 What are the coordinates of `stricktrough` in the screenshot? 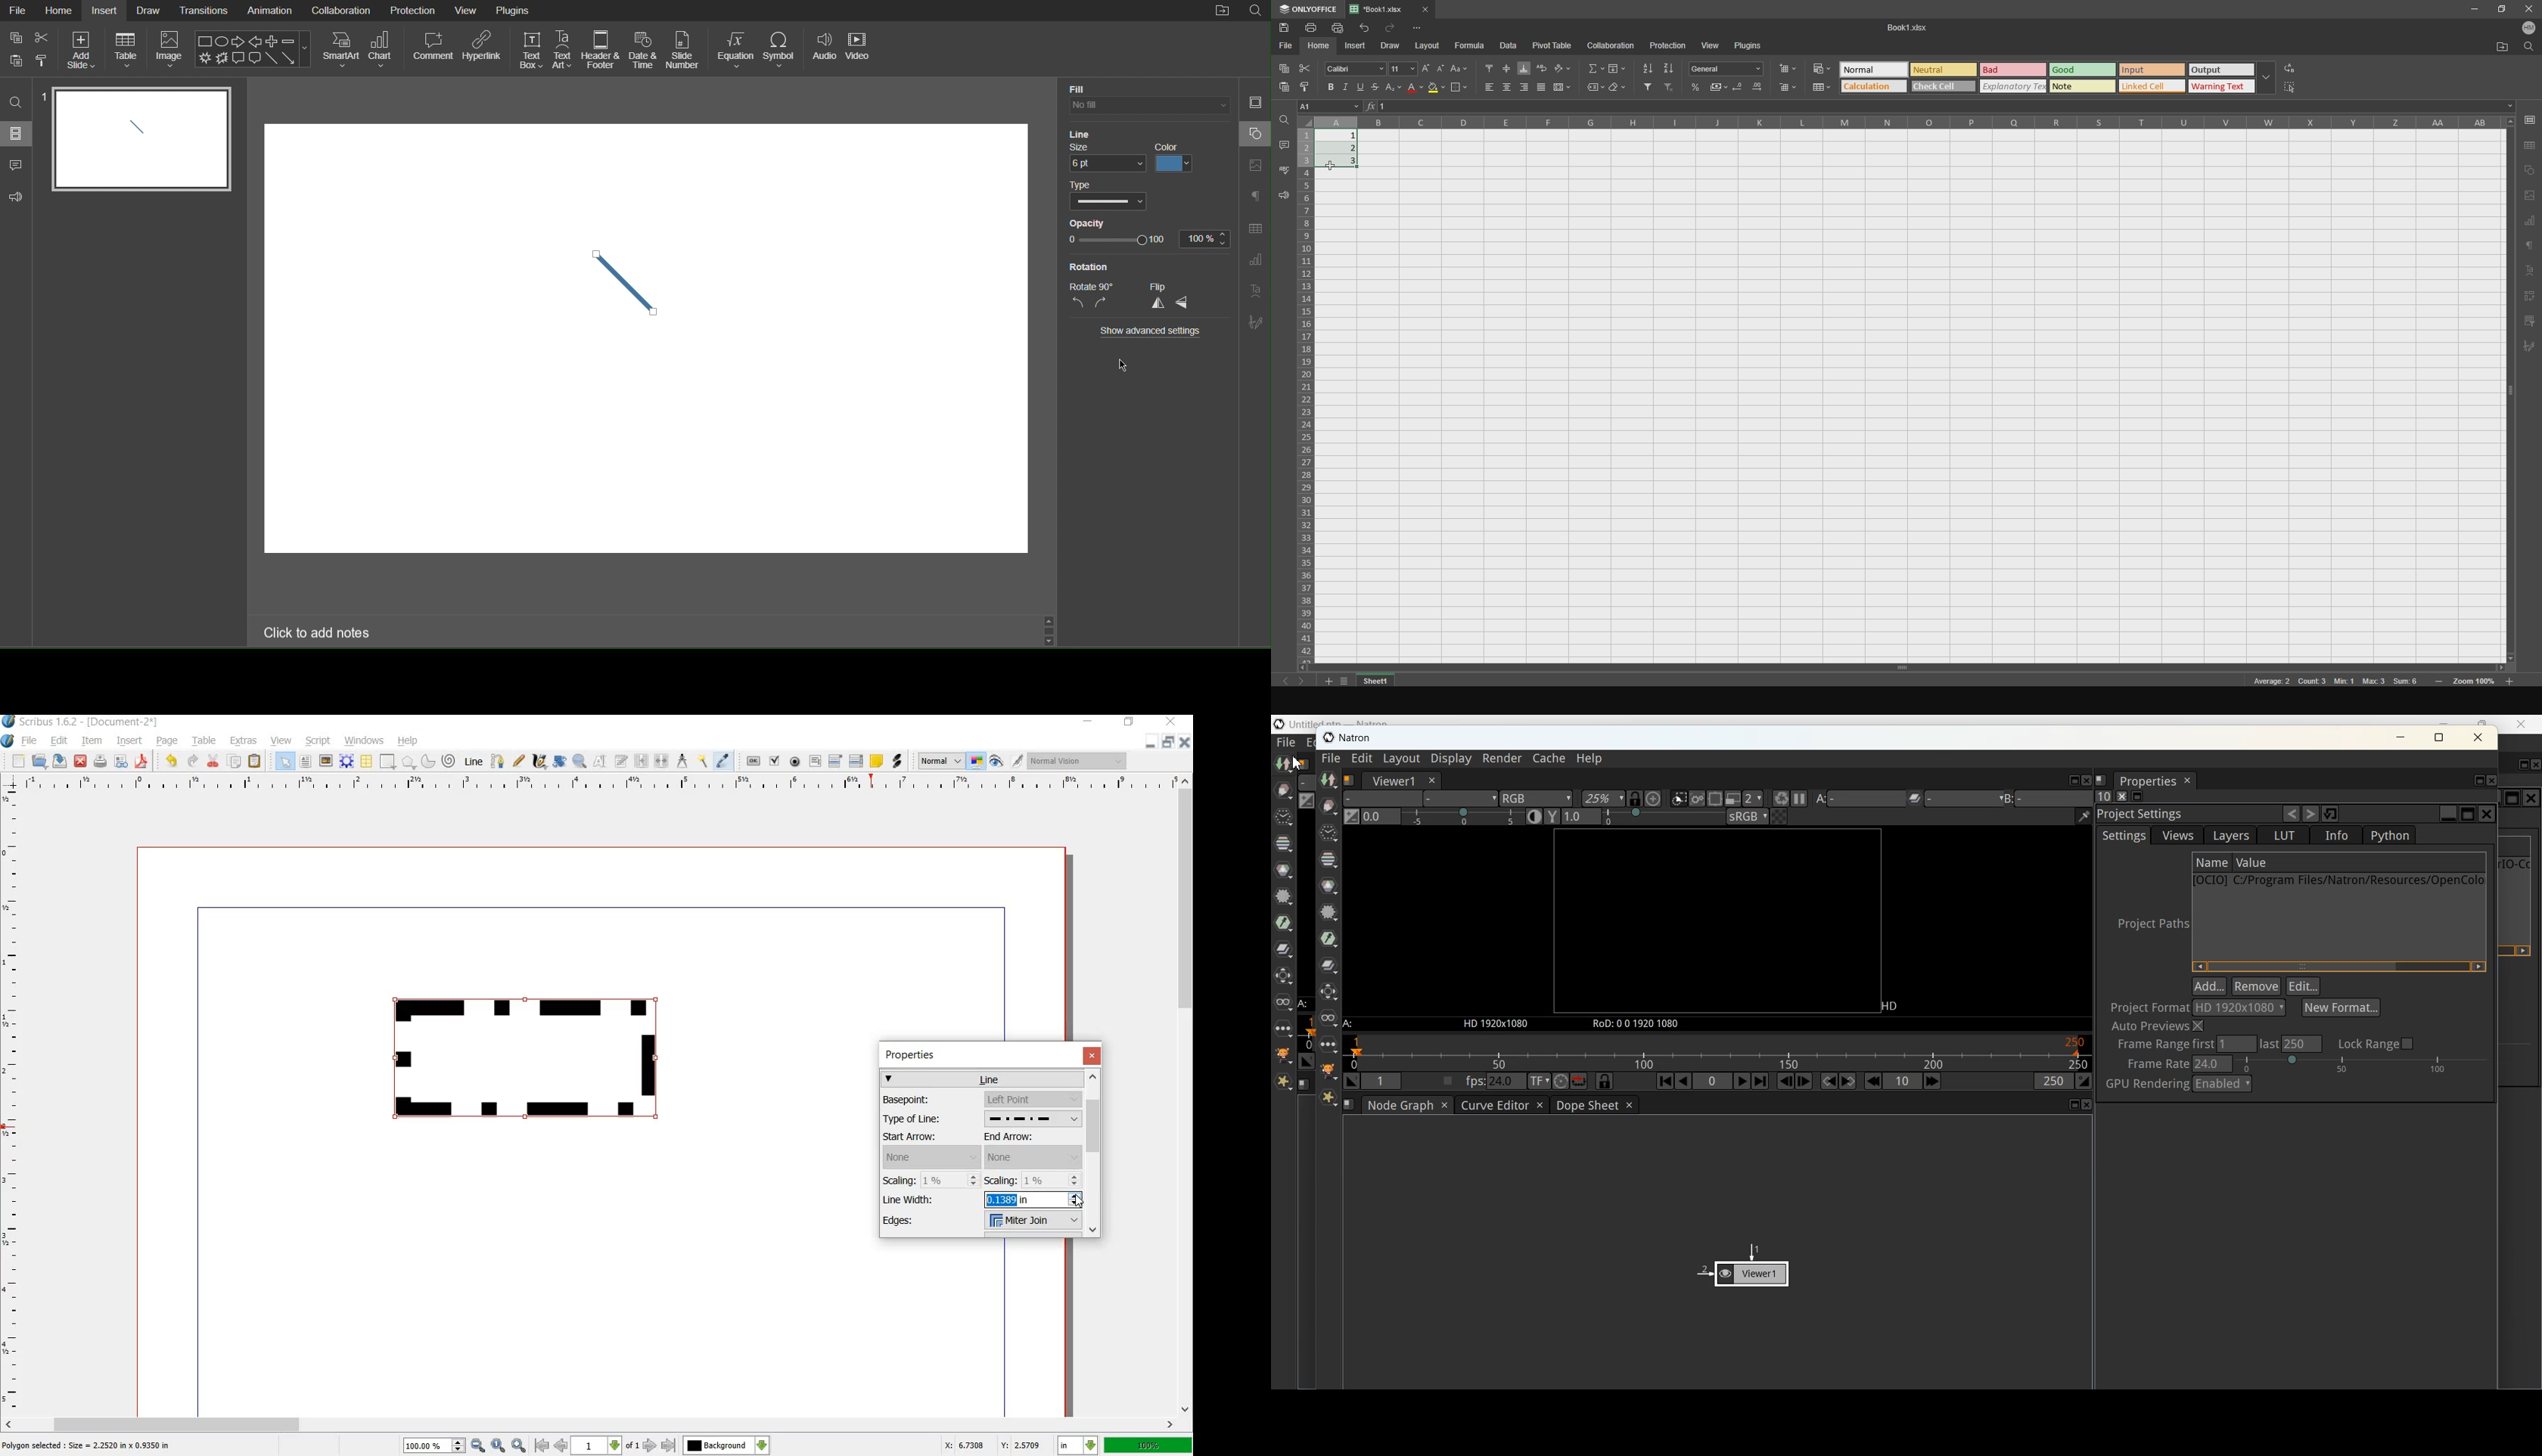 It's located at (1379, 90).